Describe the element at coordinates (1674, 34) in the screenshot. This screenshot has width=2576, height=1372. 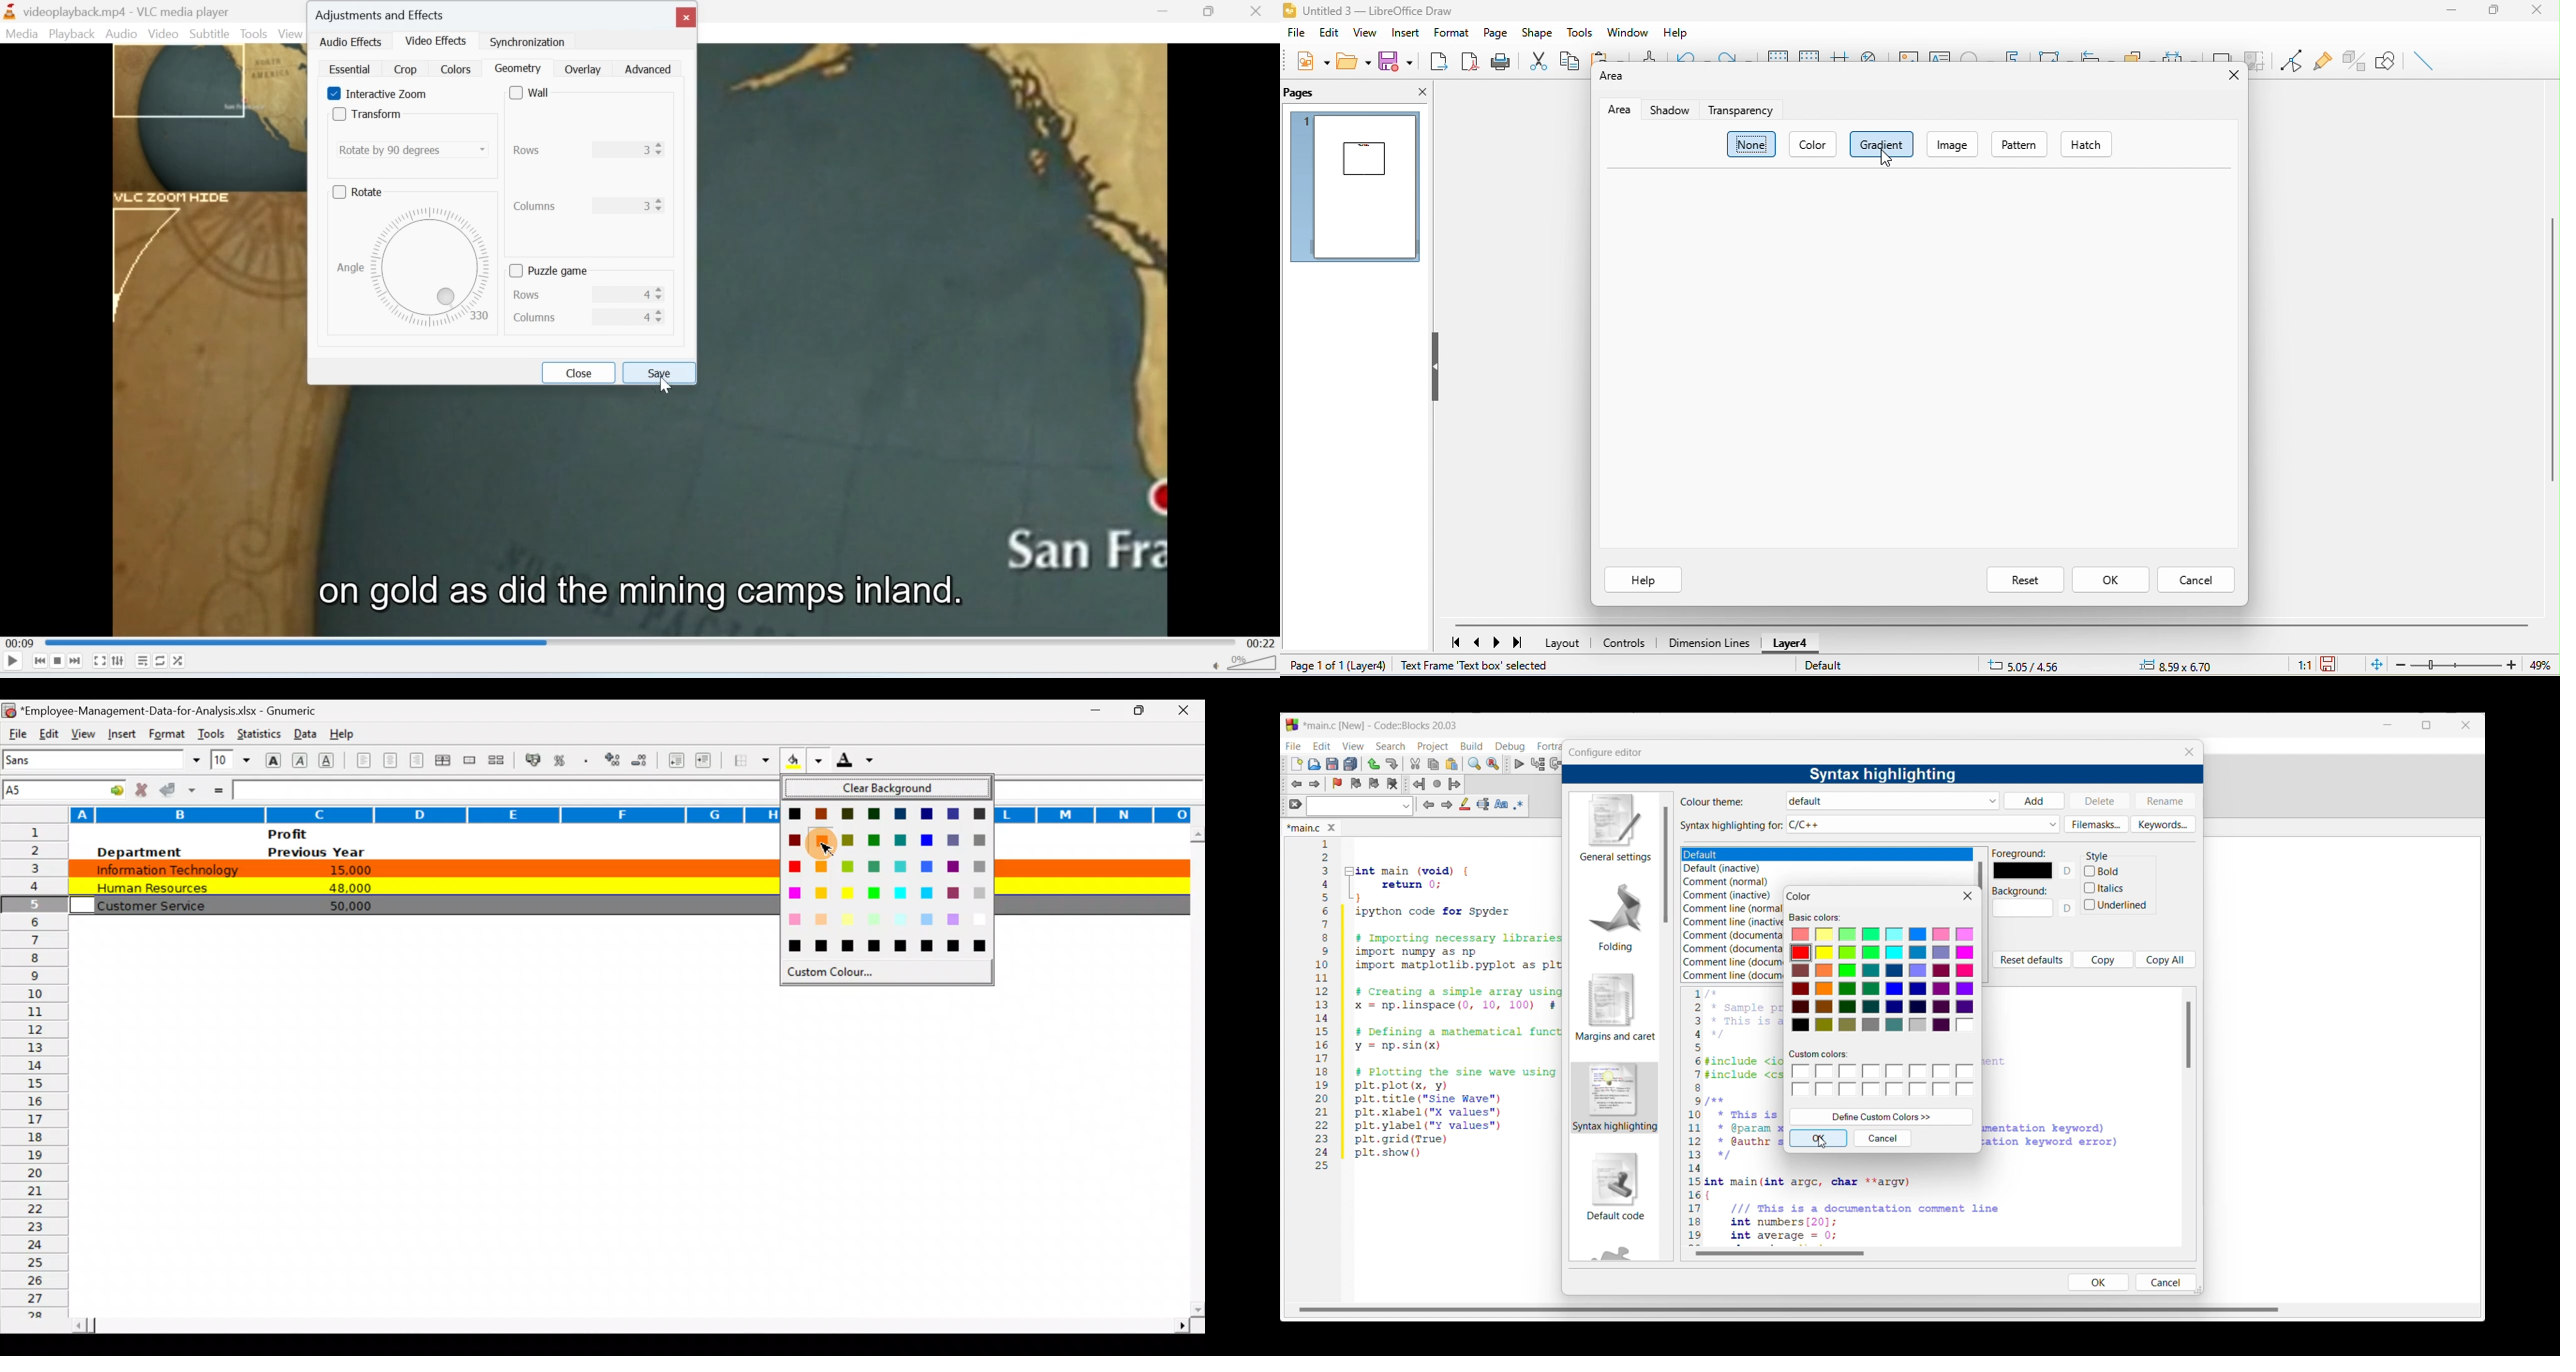
I see `help` at that location.